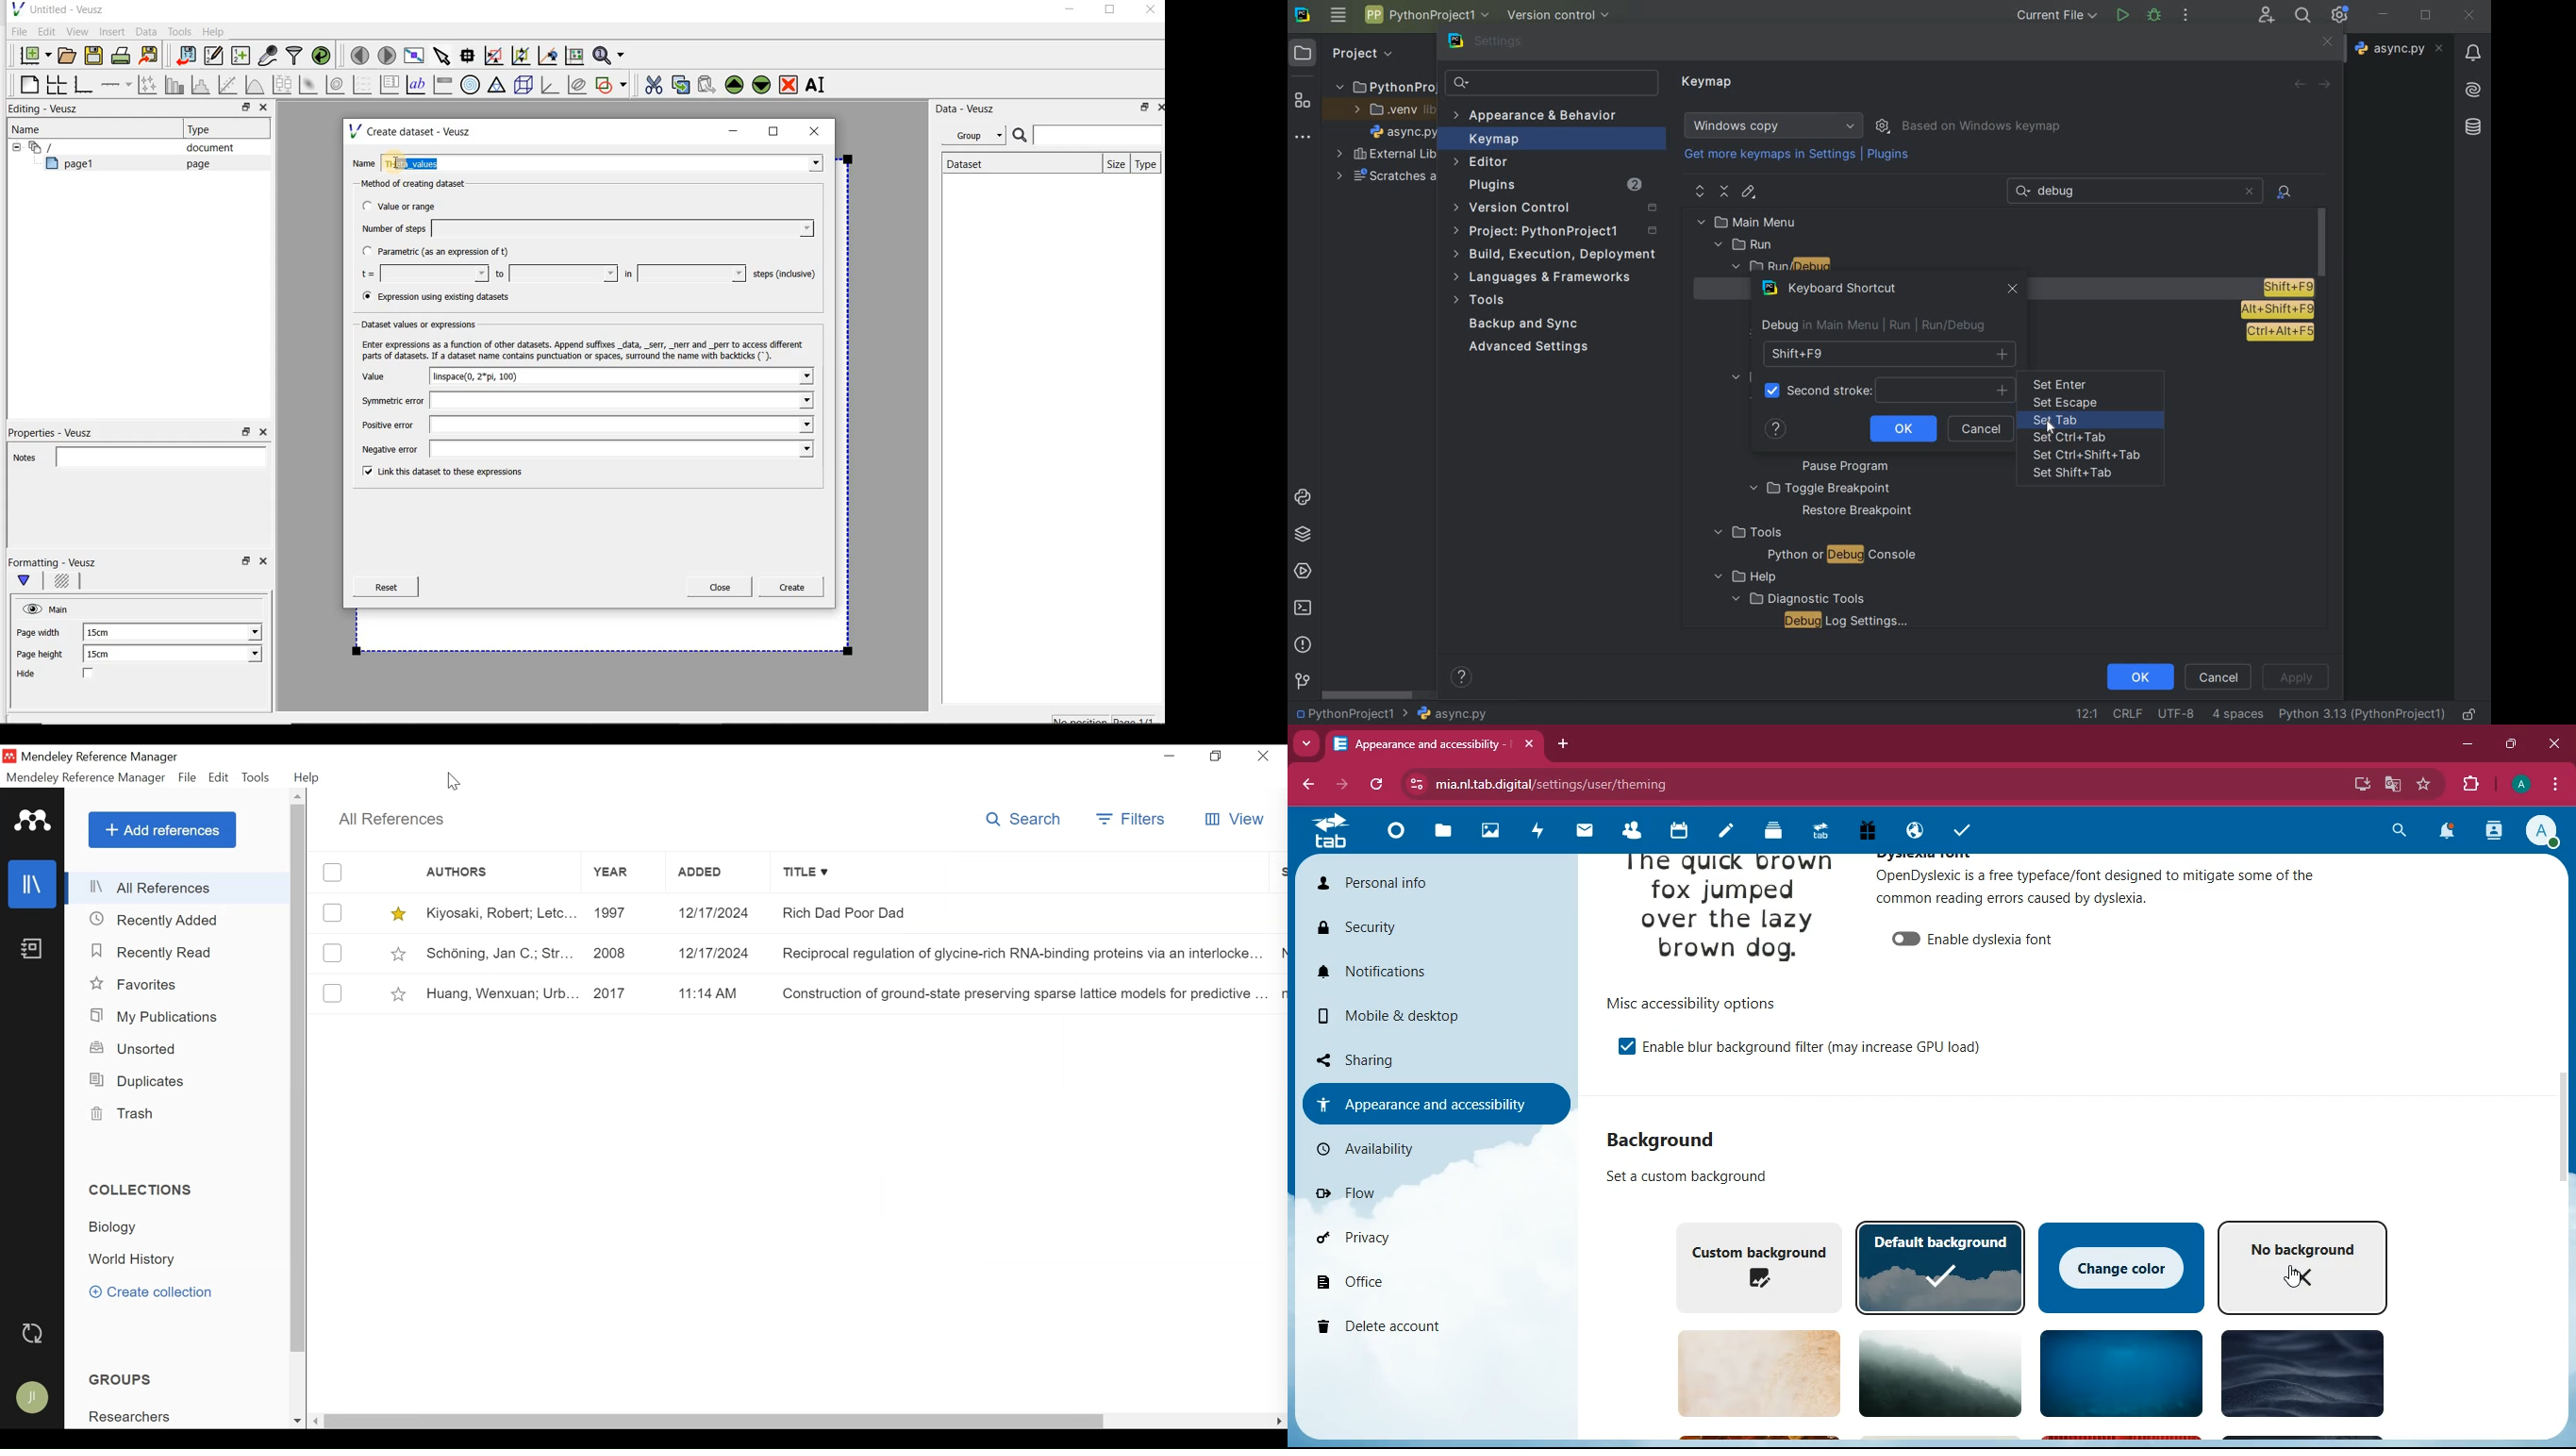 The height and width of the screenshot is (1456, 2576). I want to click on help, so click(1777, 432).